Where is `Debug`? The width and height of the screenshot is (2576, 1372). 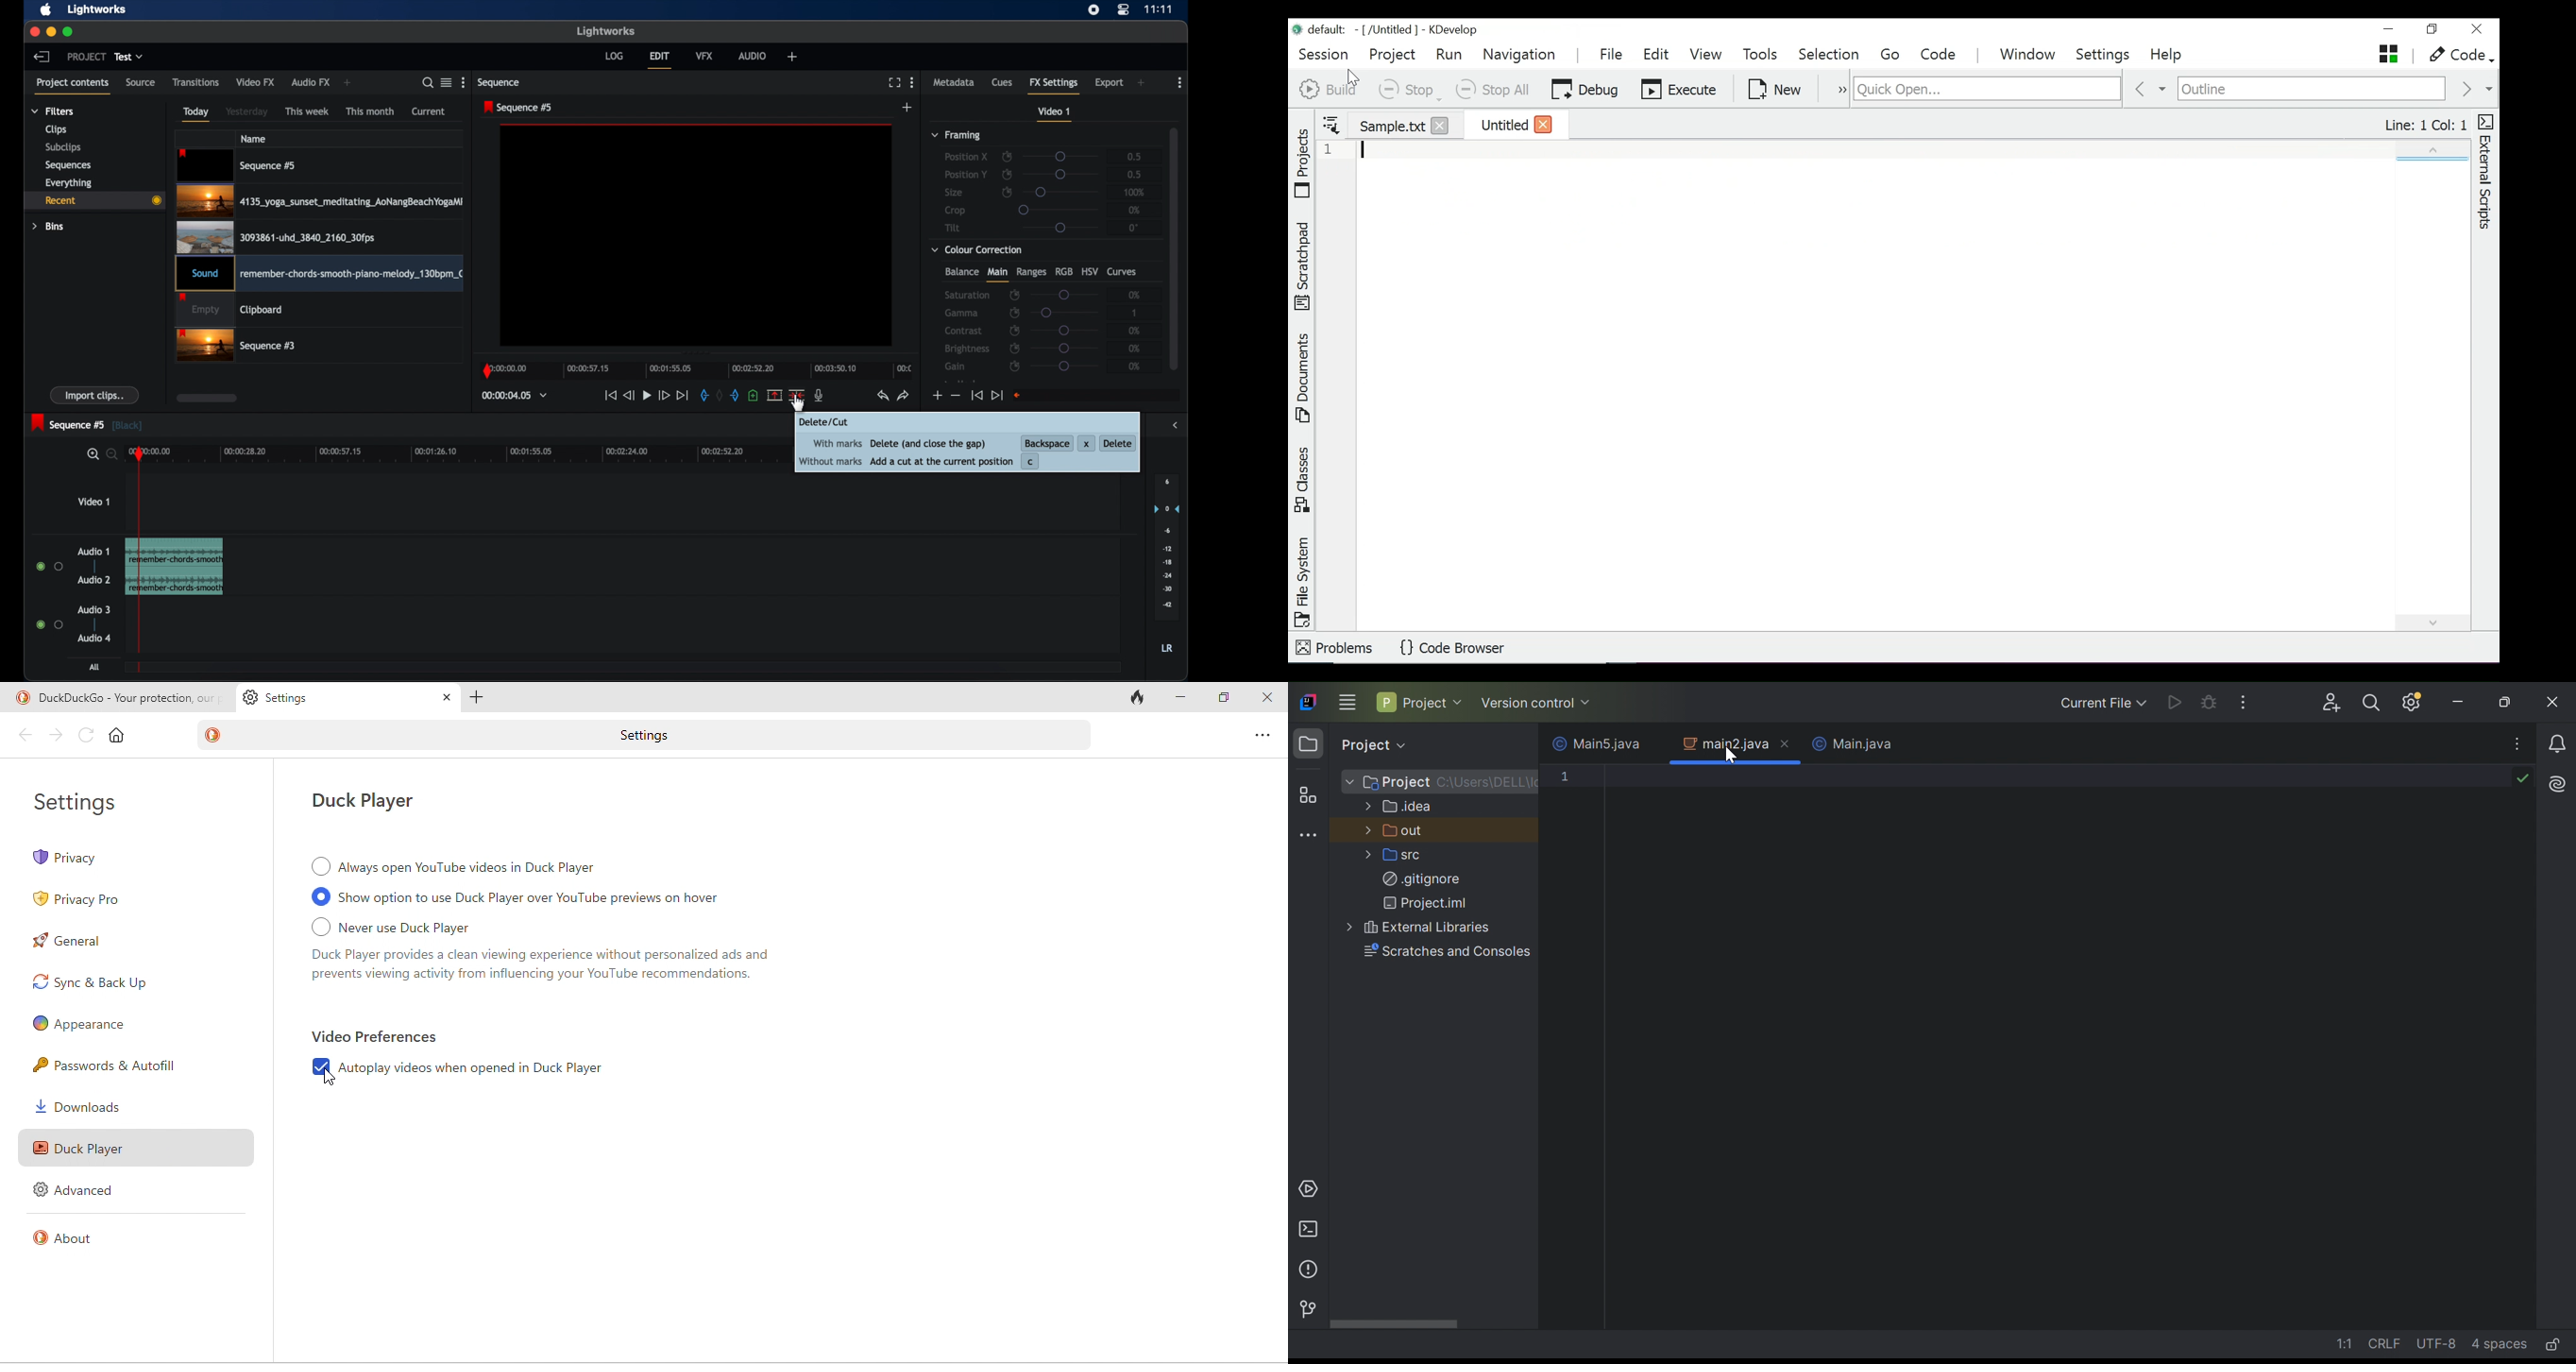
Debug is located at coordinates (1585, 88).